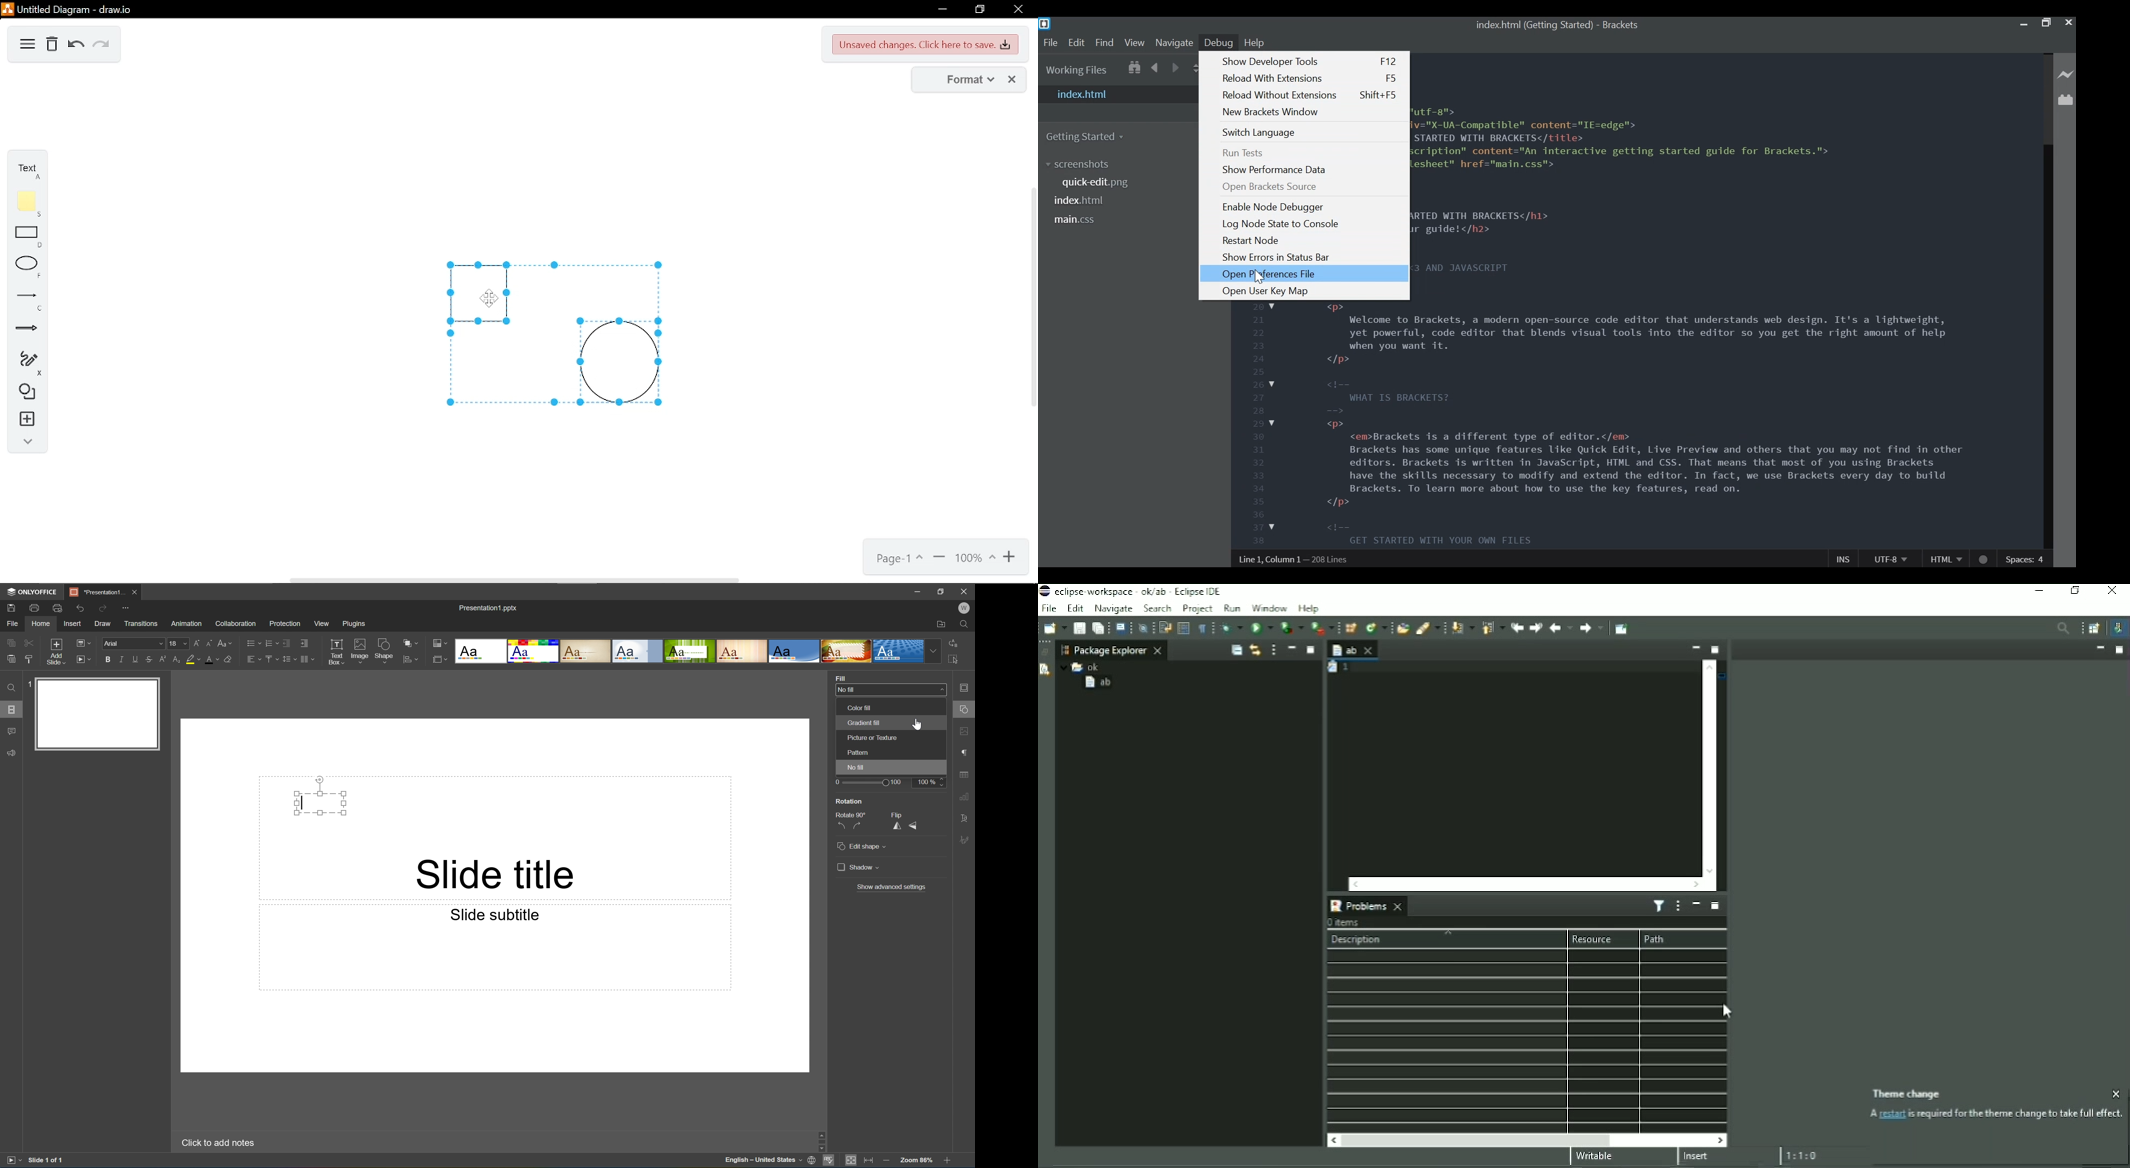 Image resolution: width=2156 pixels, height=1176 pixels. I want to click on Vertical align, so click(271, 659).